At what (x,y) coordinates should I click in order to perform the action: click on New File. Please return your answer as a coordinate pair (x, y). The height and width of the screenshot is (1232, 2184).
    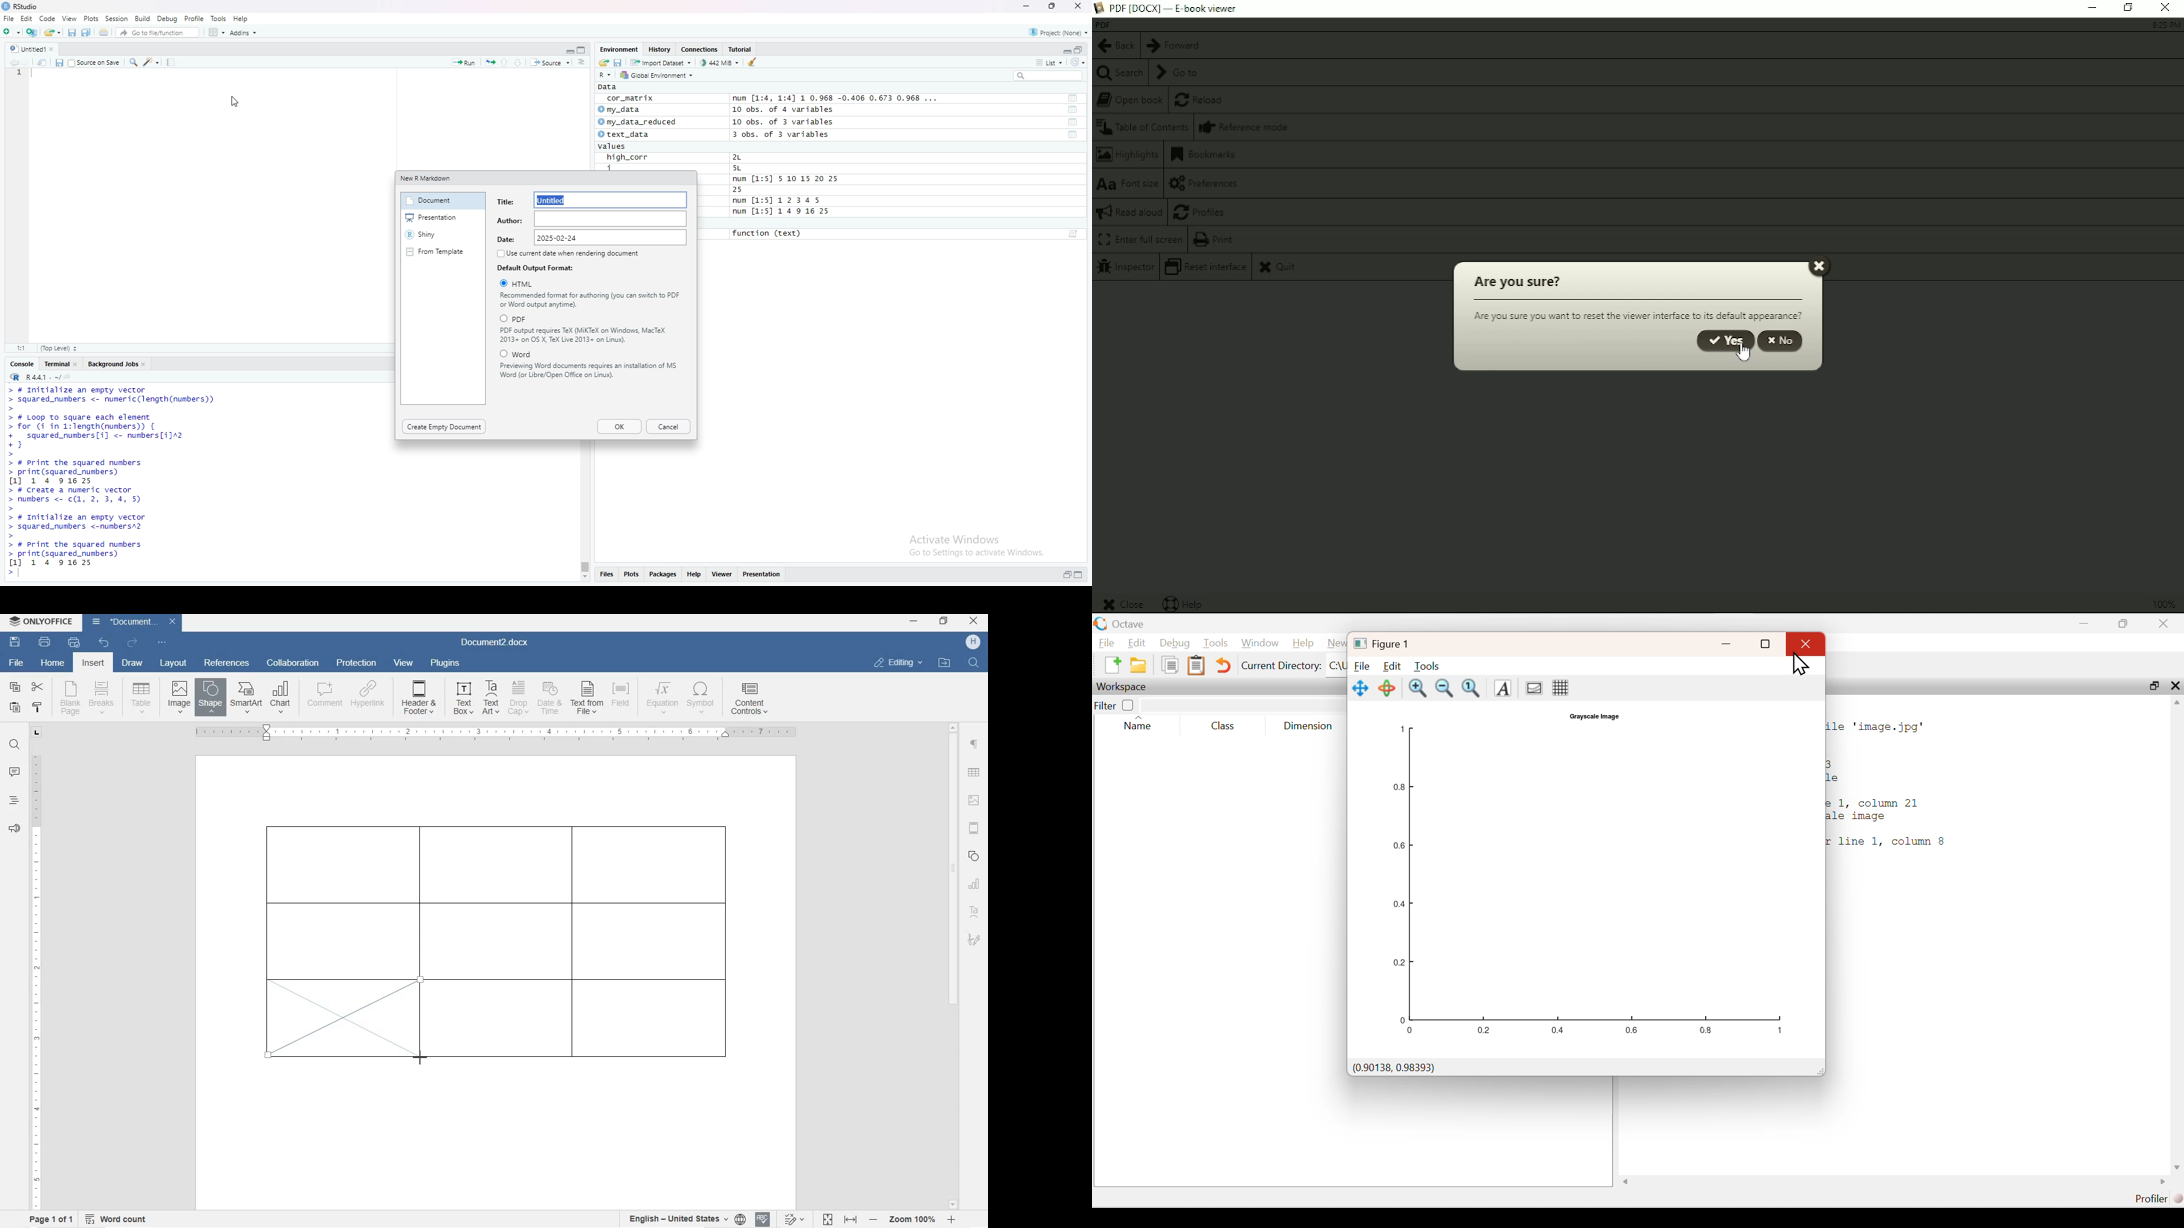
    Looking at the image, I should click on (11, 32).